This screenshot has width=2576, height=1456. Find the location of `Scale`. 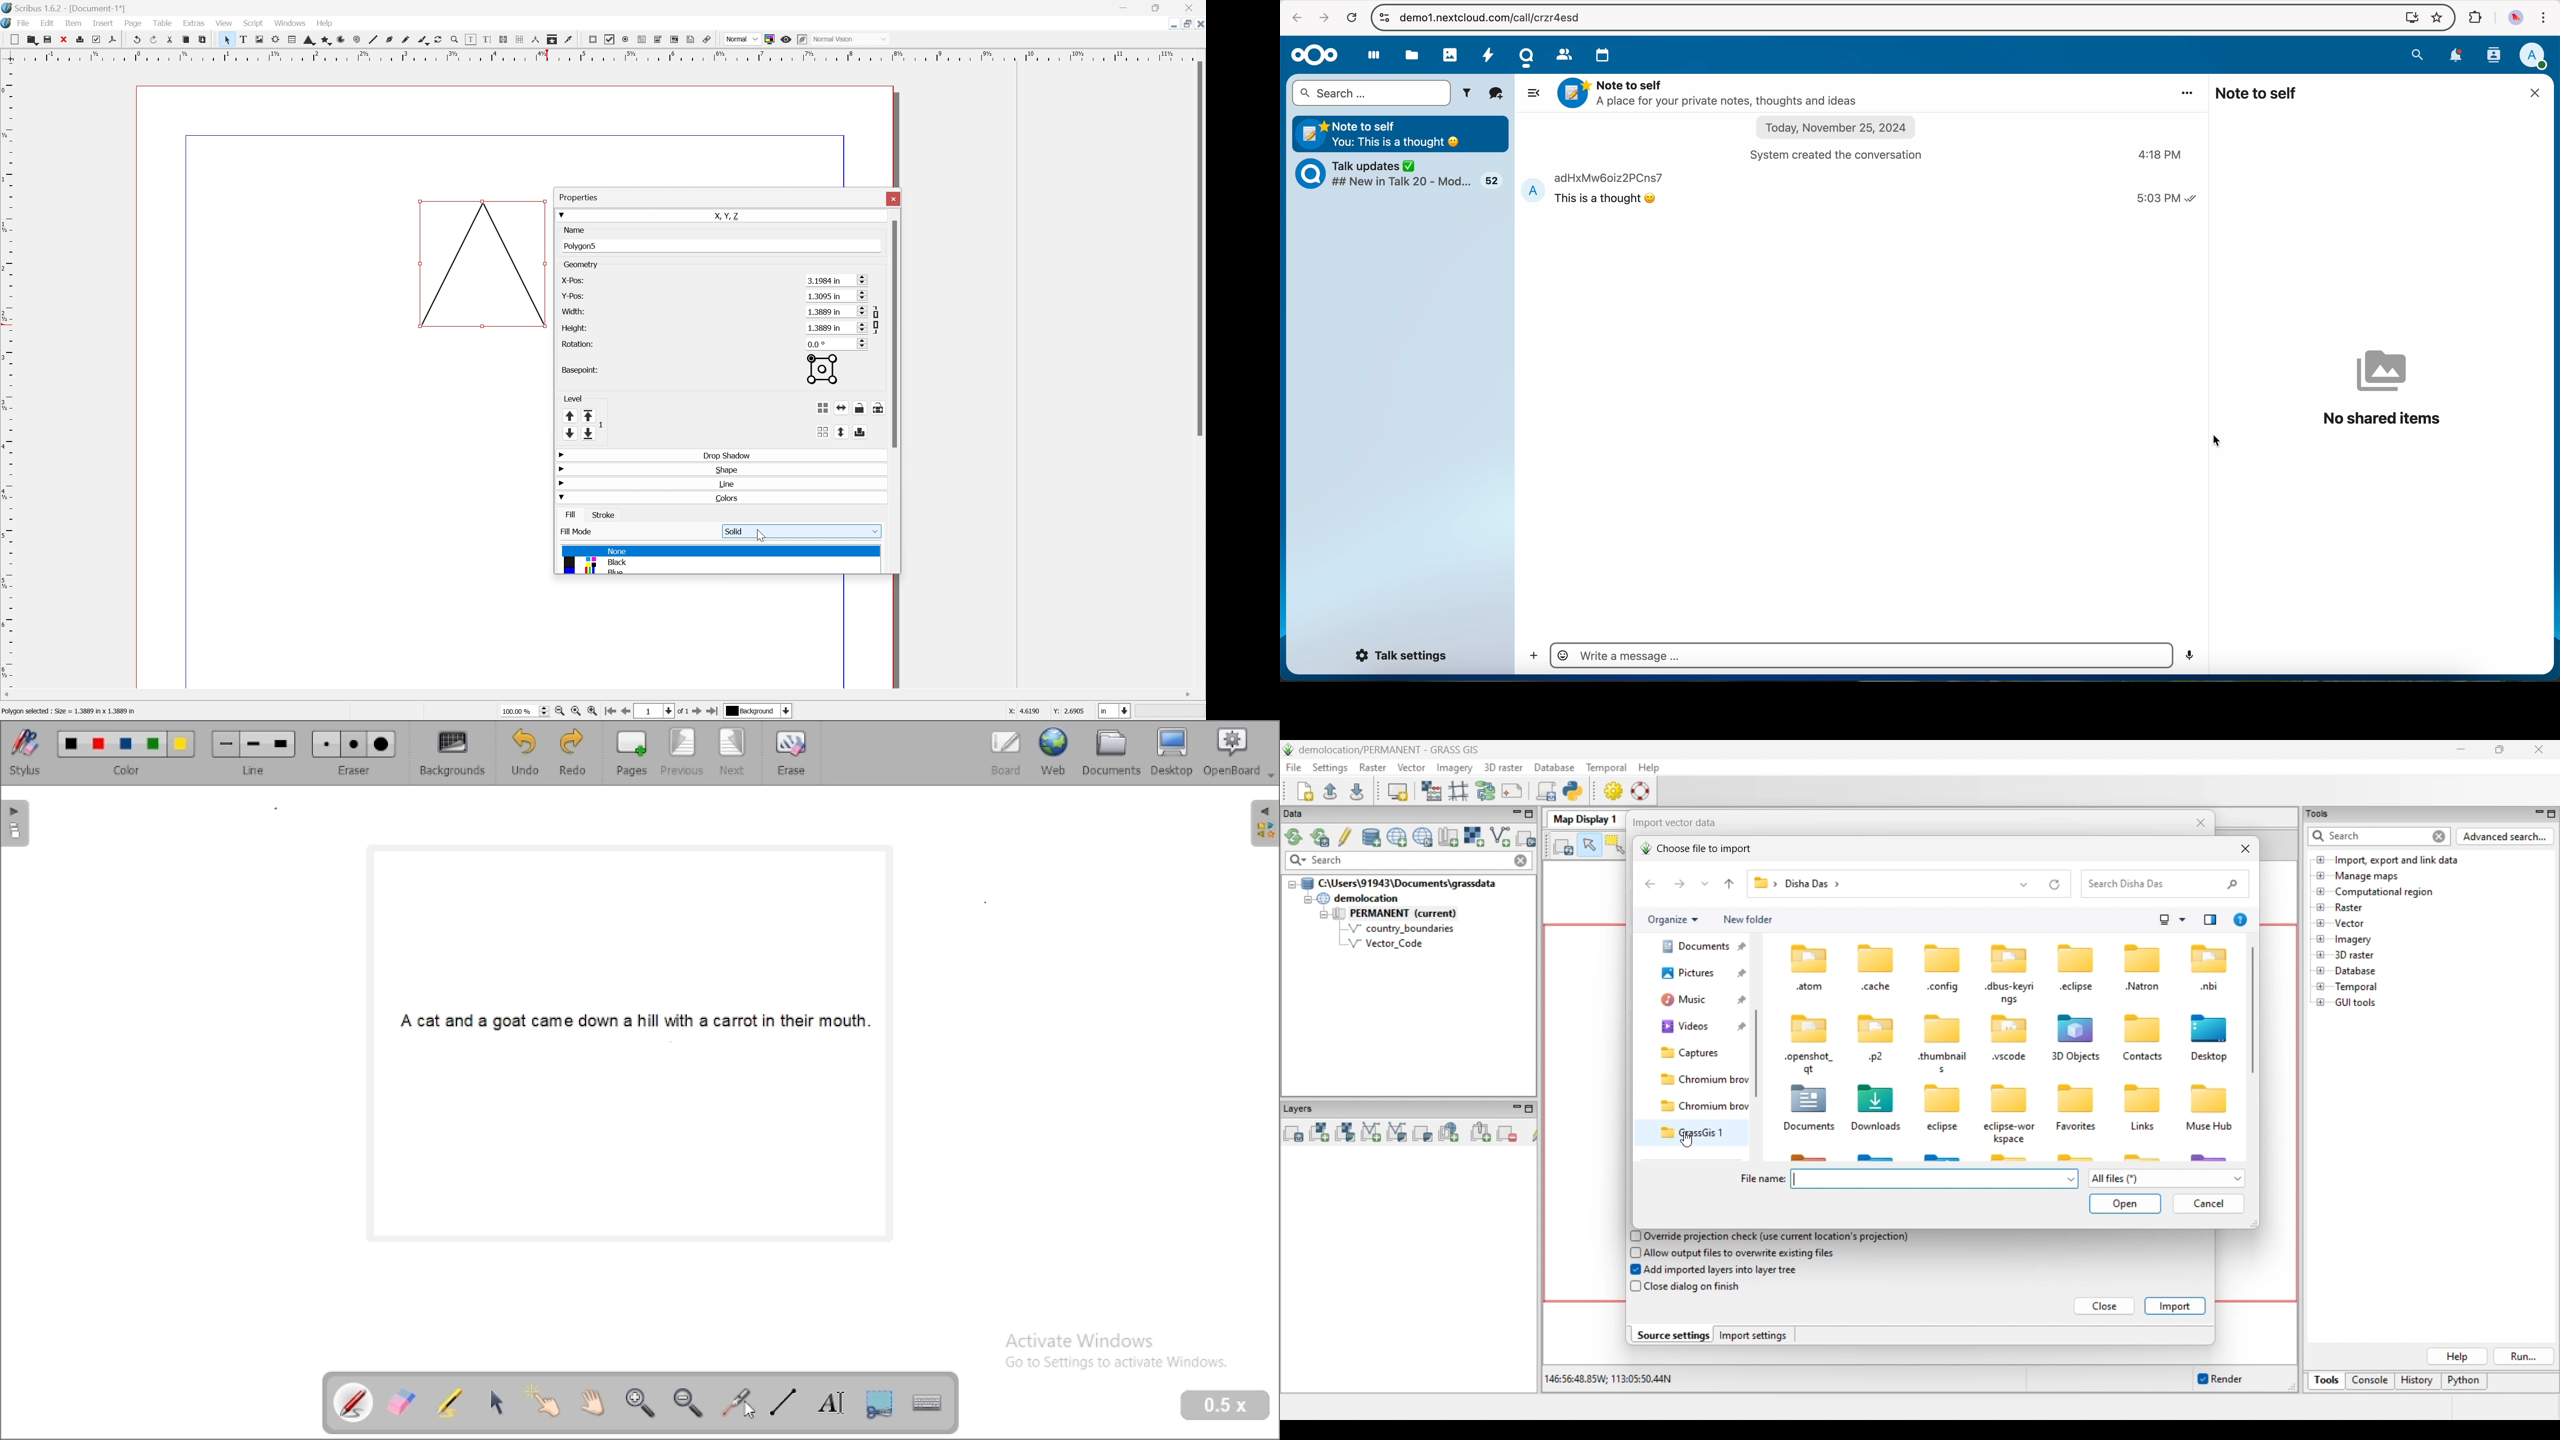

Scale is located at coordinates (8, 376).